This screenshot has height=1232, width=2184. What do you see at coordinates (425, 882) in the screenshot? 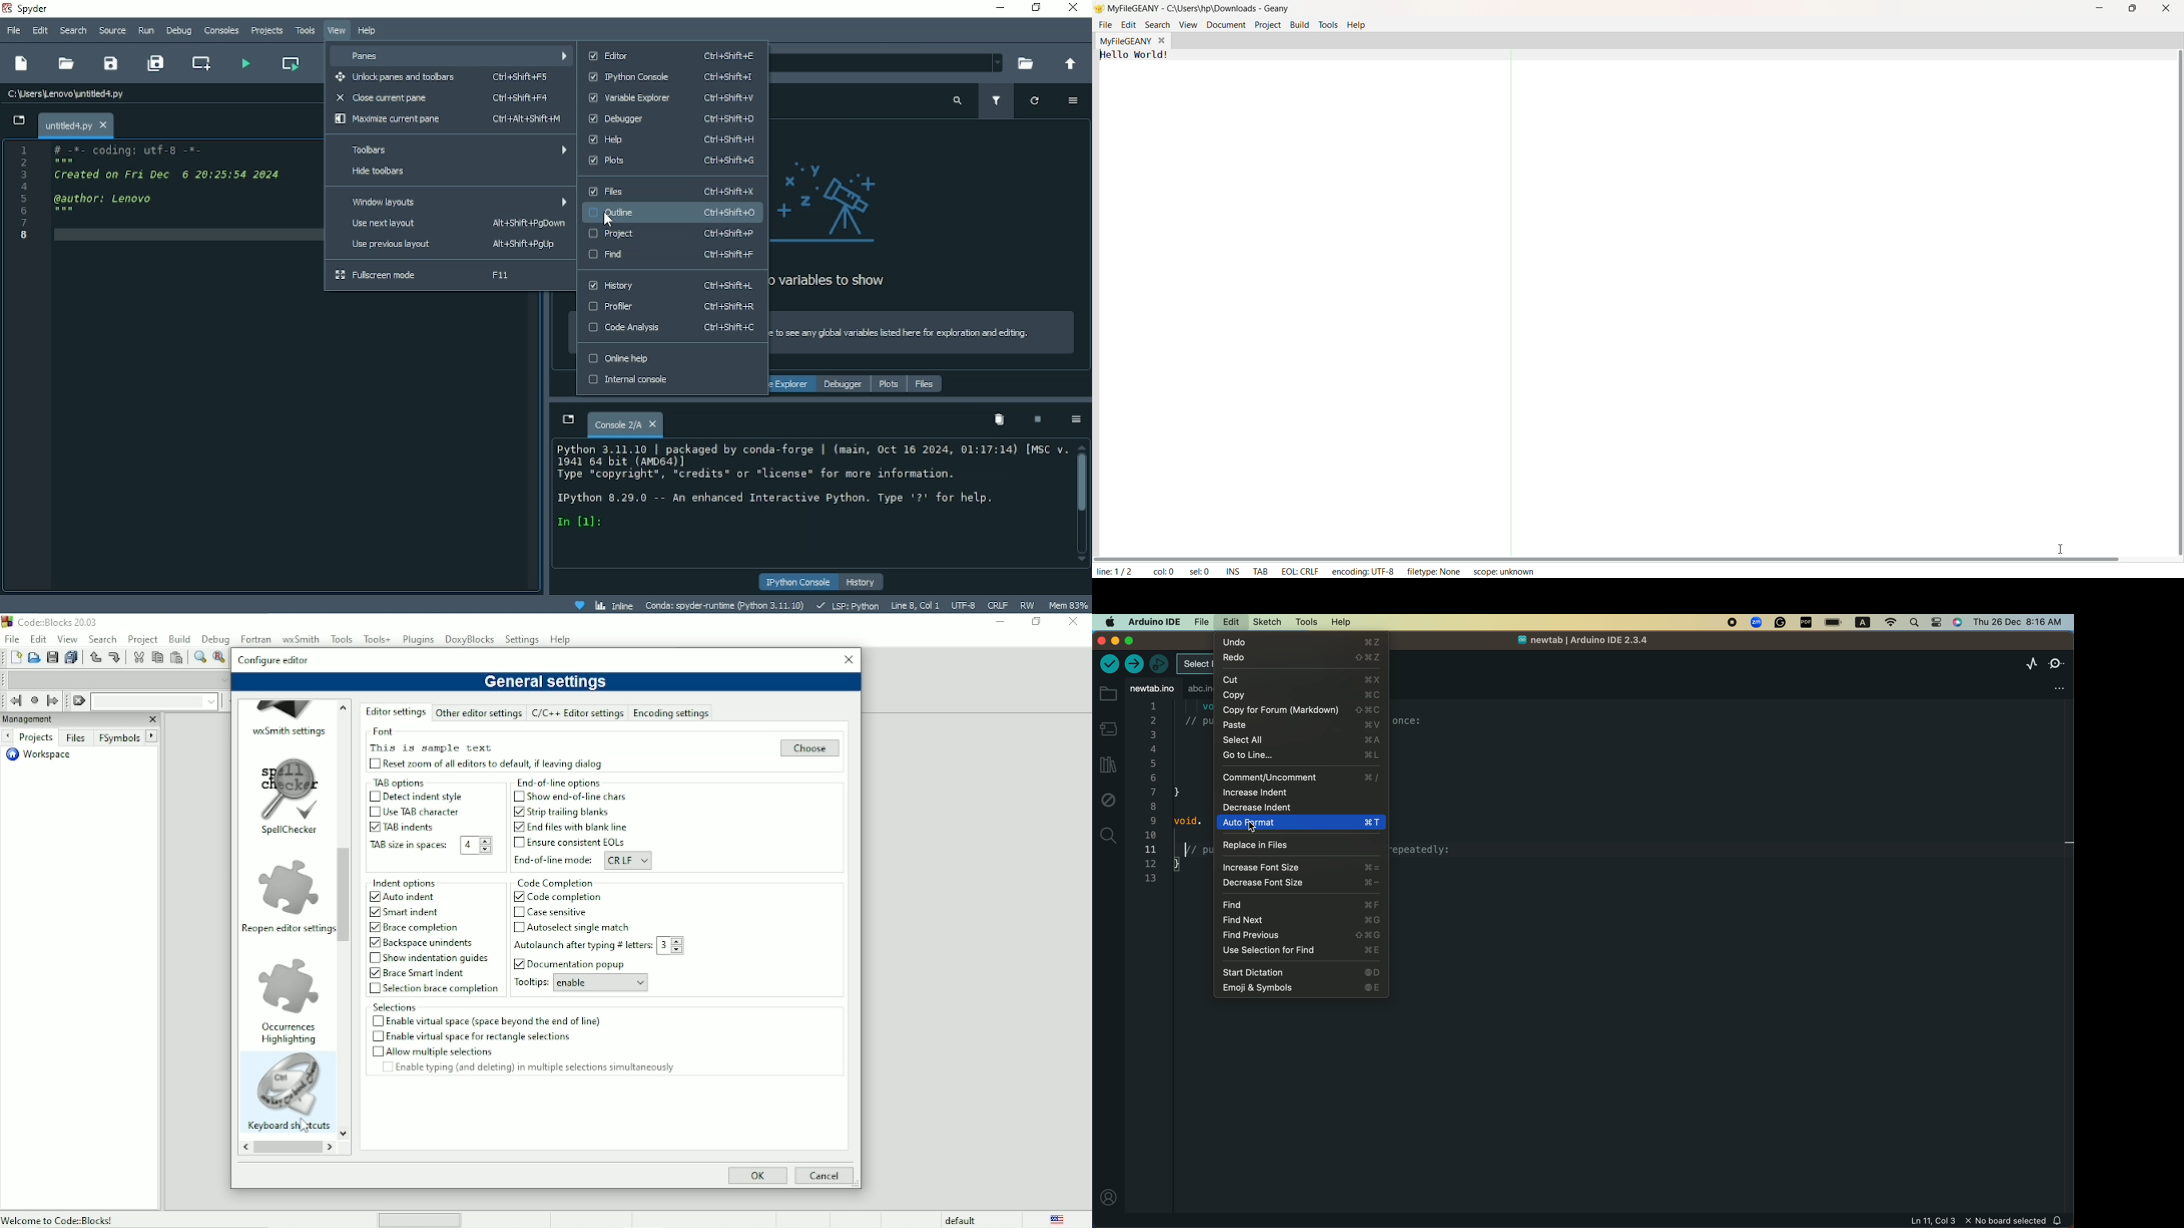
I see `Indent options` at bounding box center [425, 882].